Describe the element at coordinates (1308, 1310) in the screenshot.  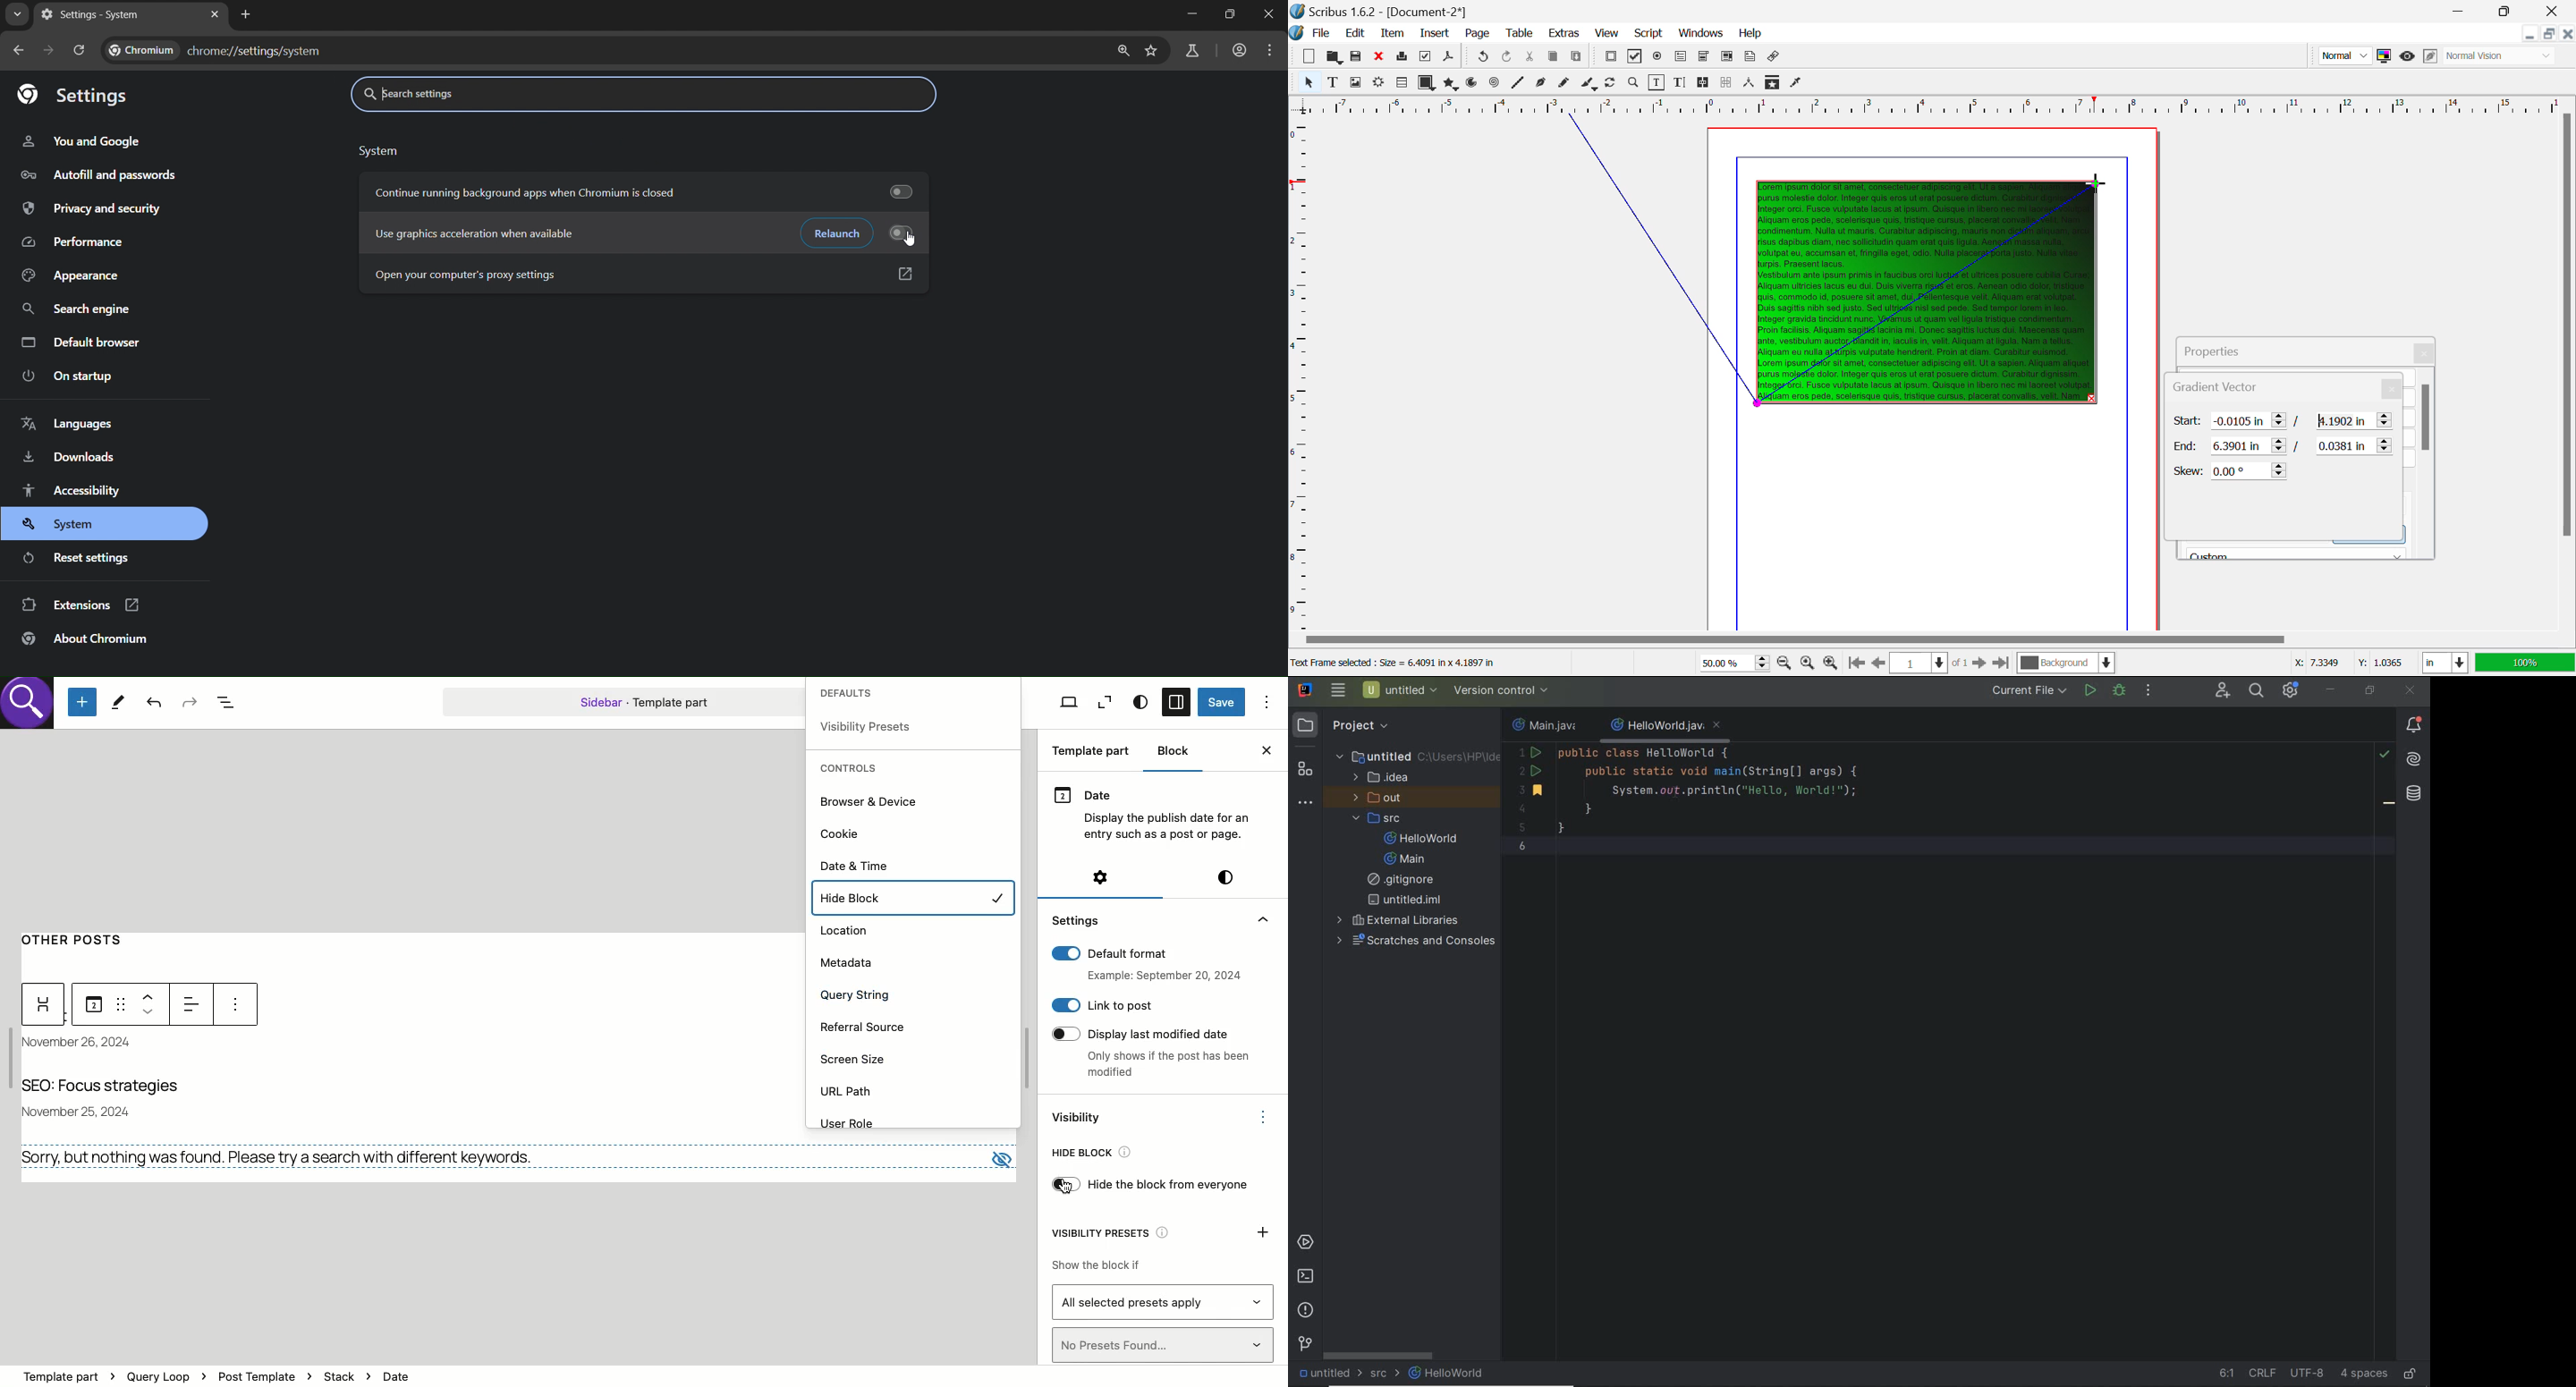
I see `problems` at that location.